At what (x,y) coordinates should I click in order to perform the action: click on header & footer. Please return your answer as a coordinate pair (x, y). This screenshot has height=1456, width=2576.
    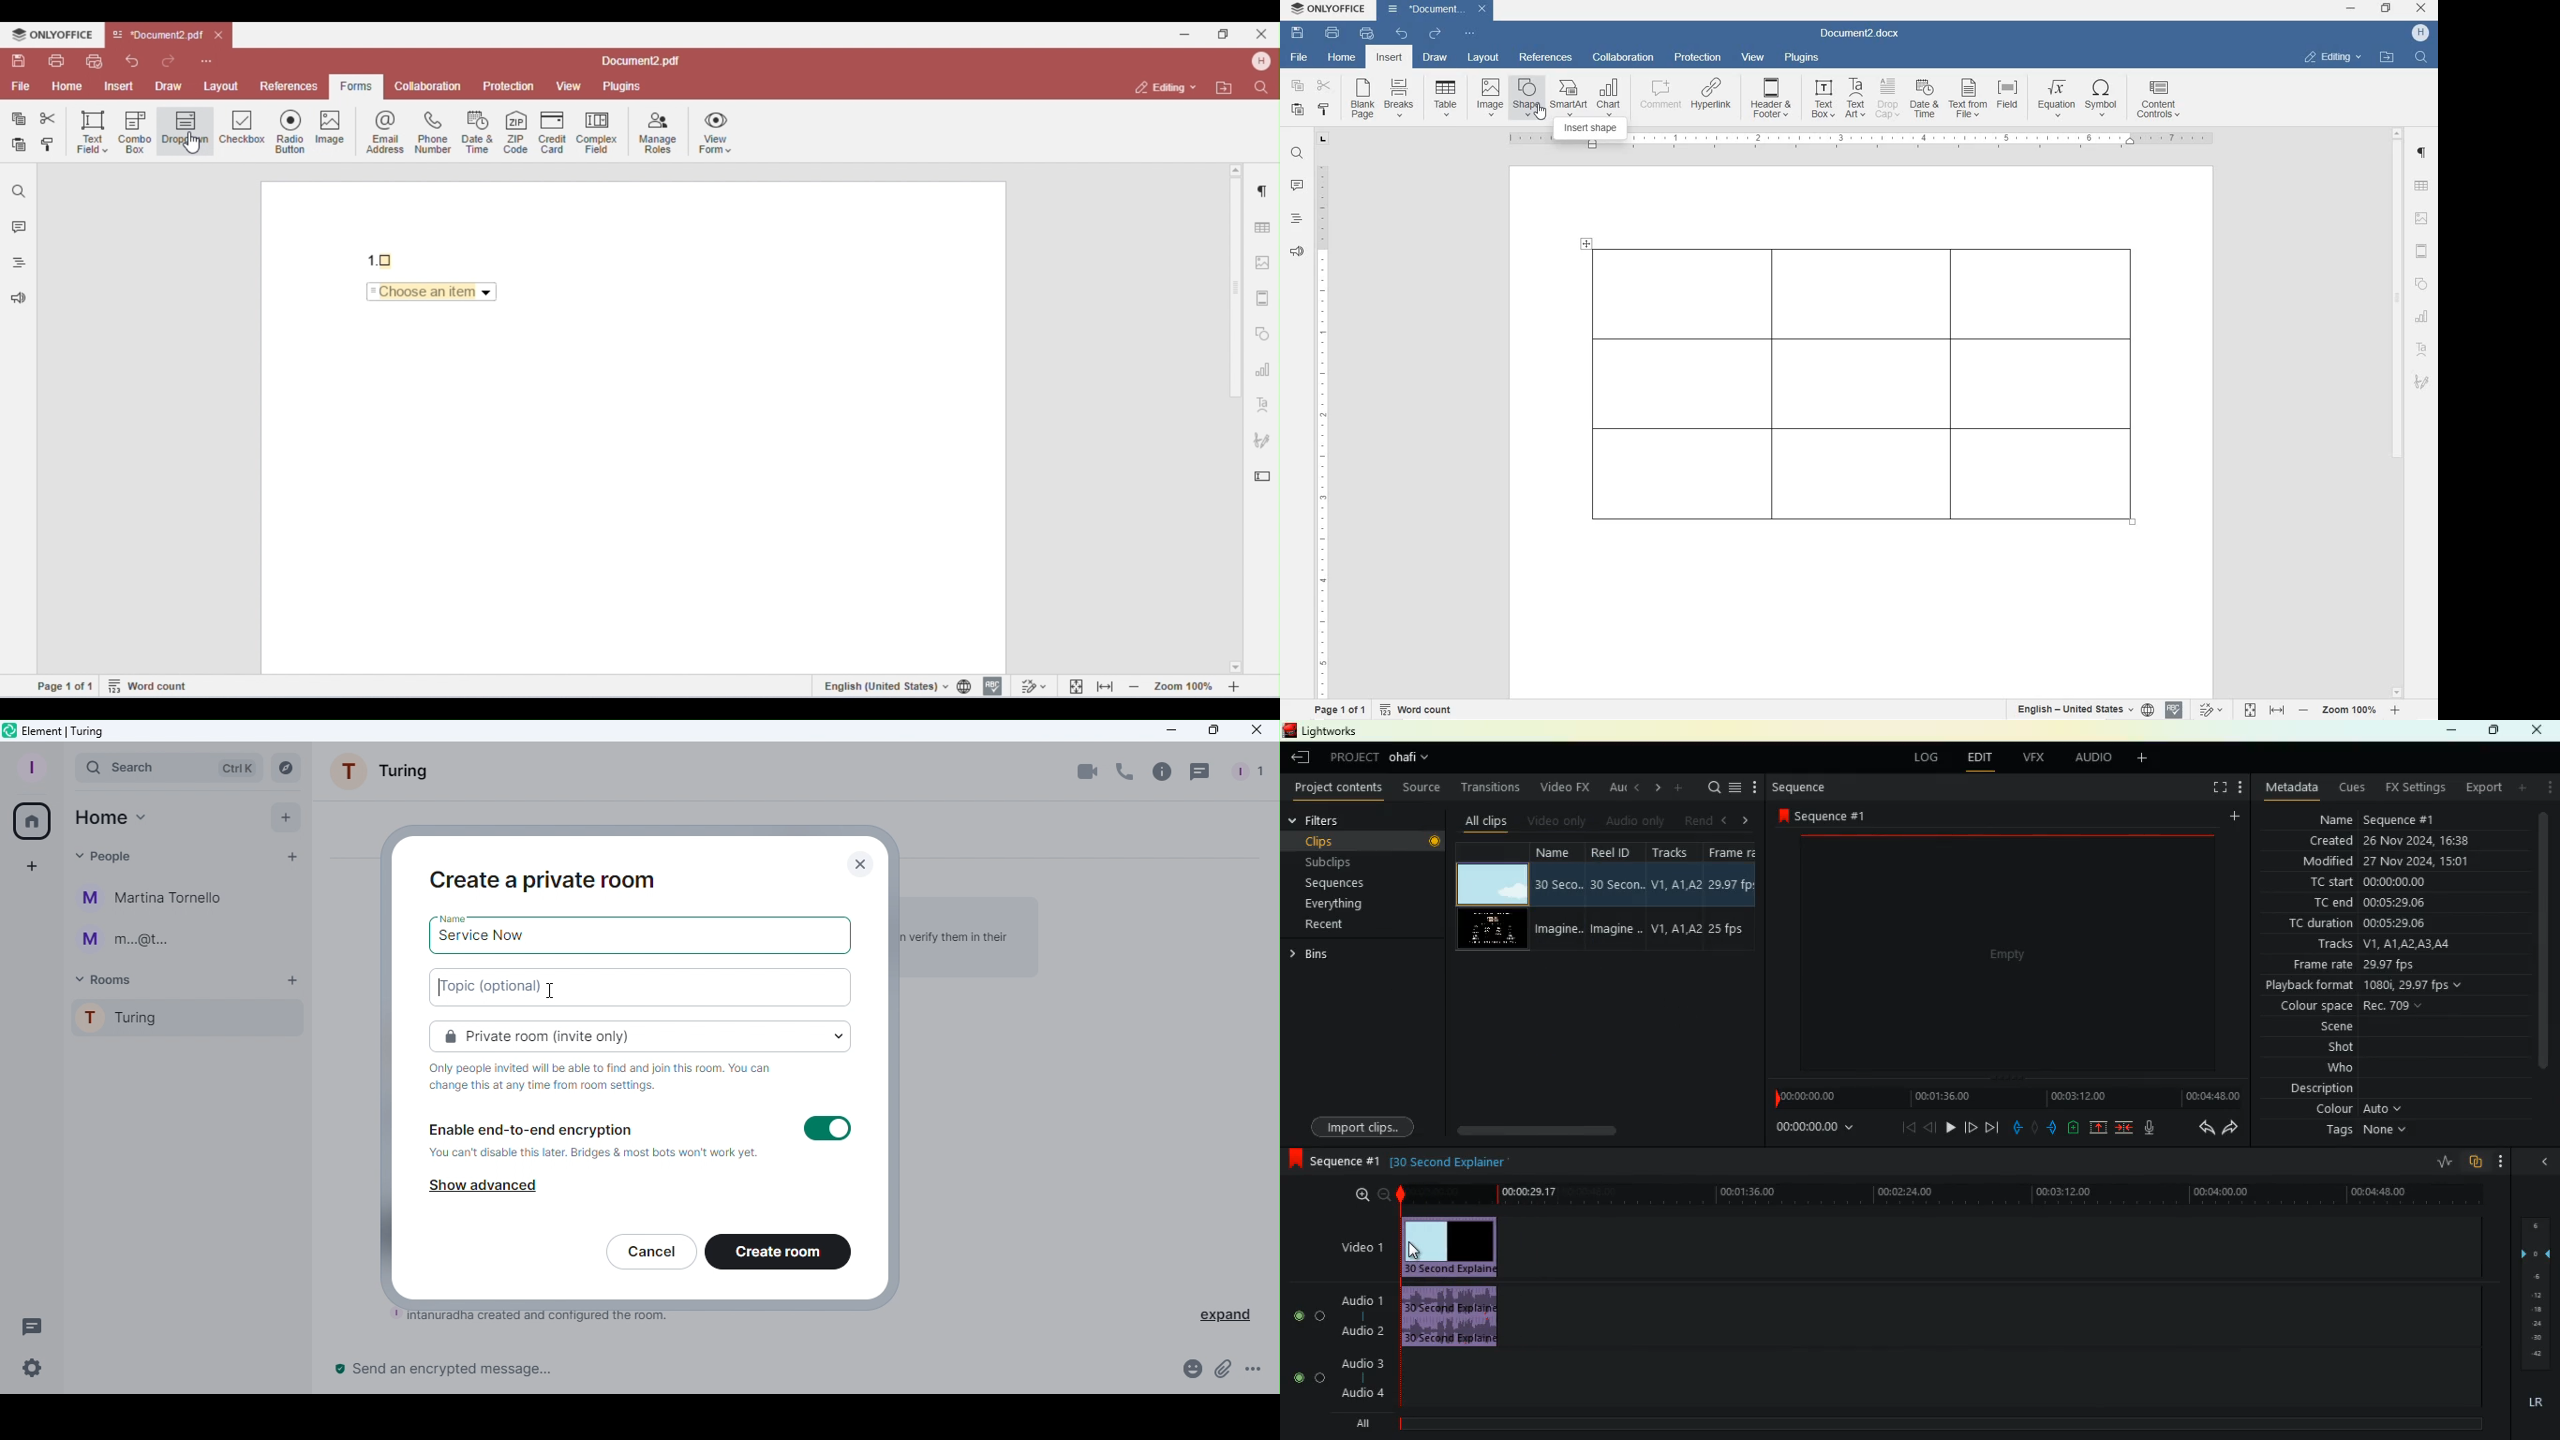
    Looking at the image, I should click on (2423, 252).